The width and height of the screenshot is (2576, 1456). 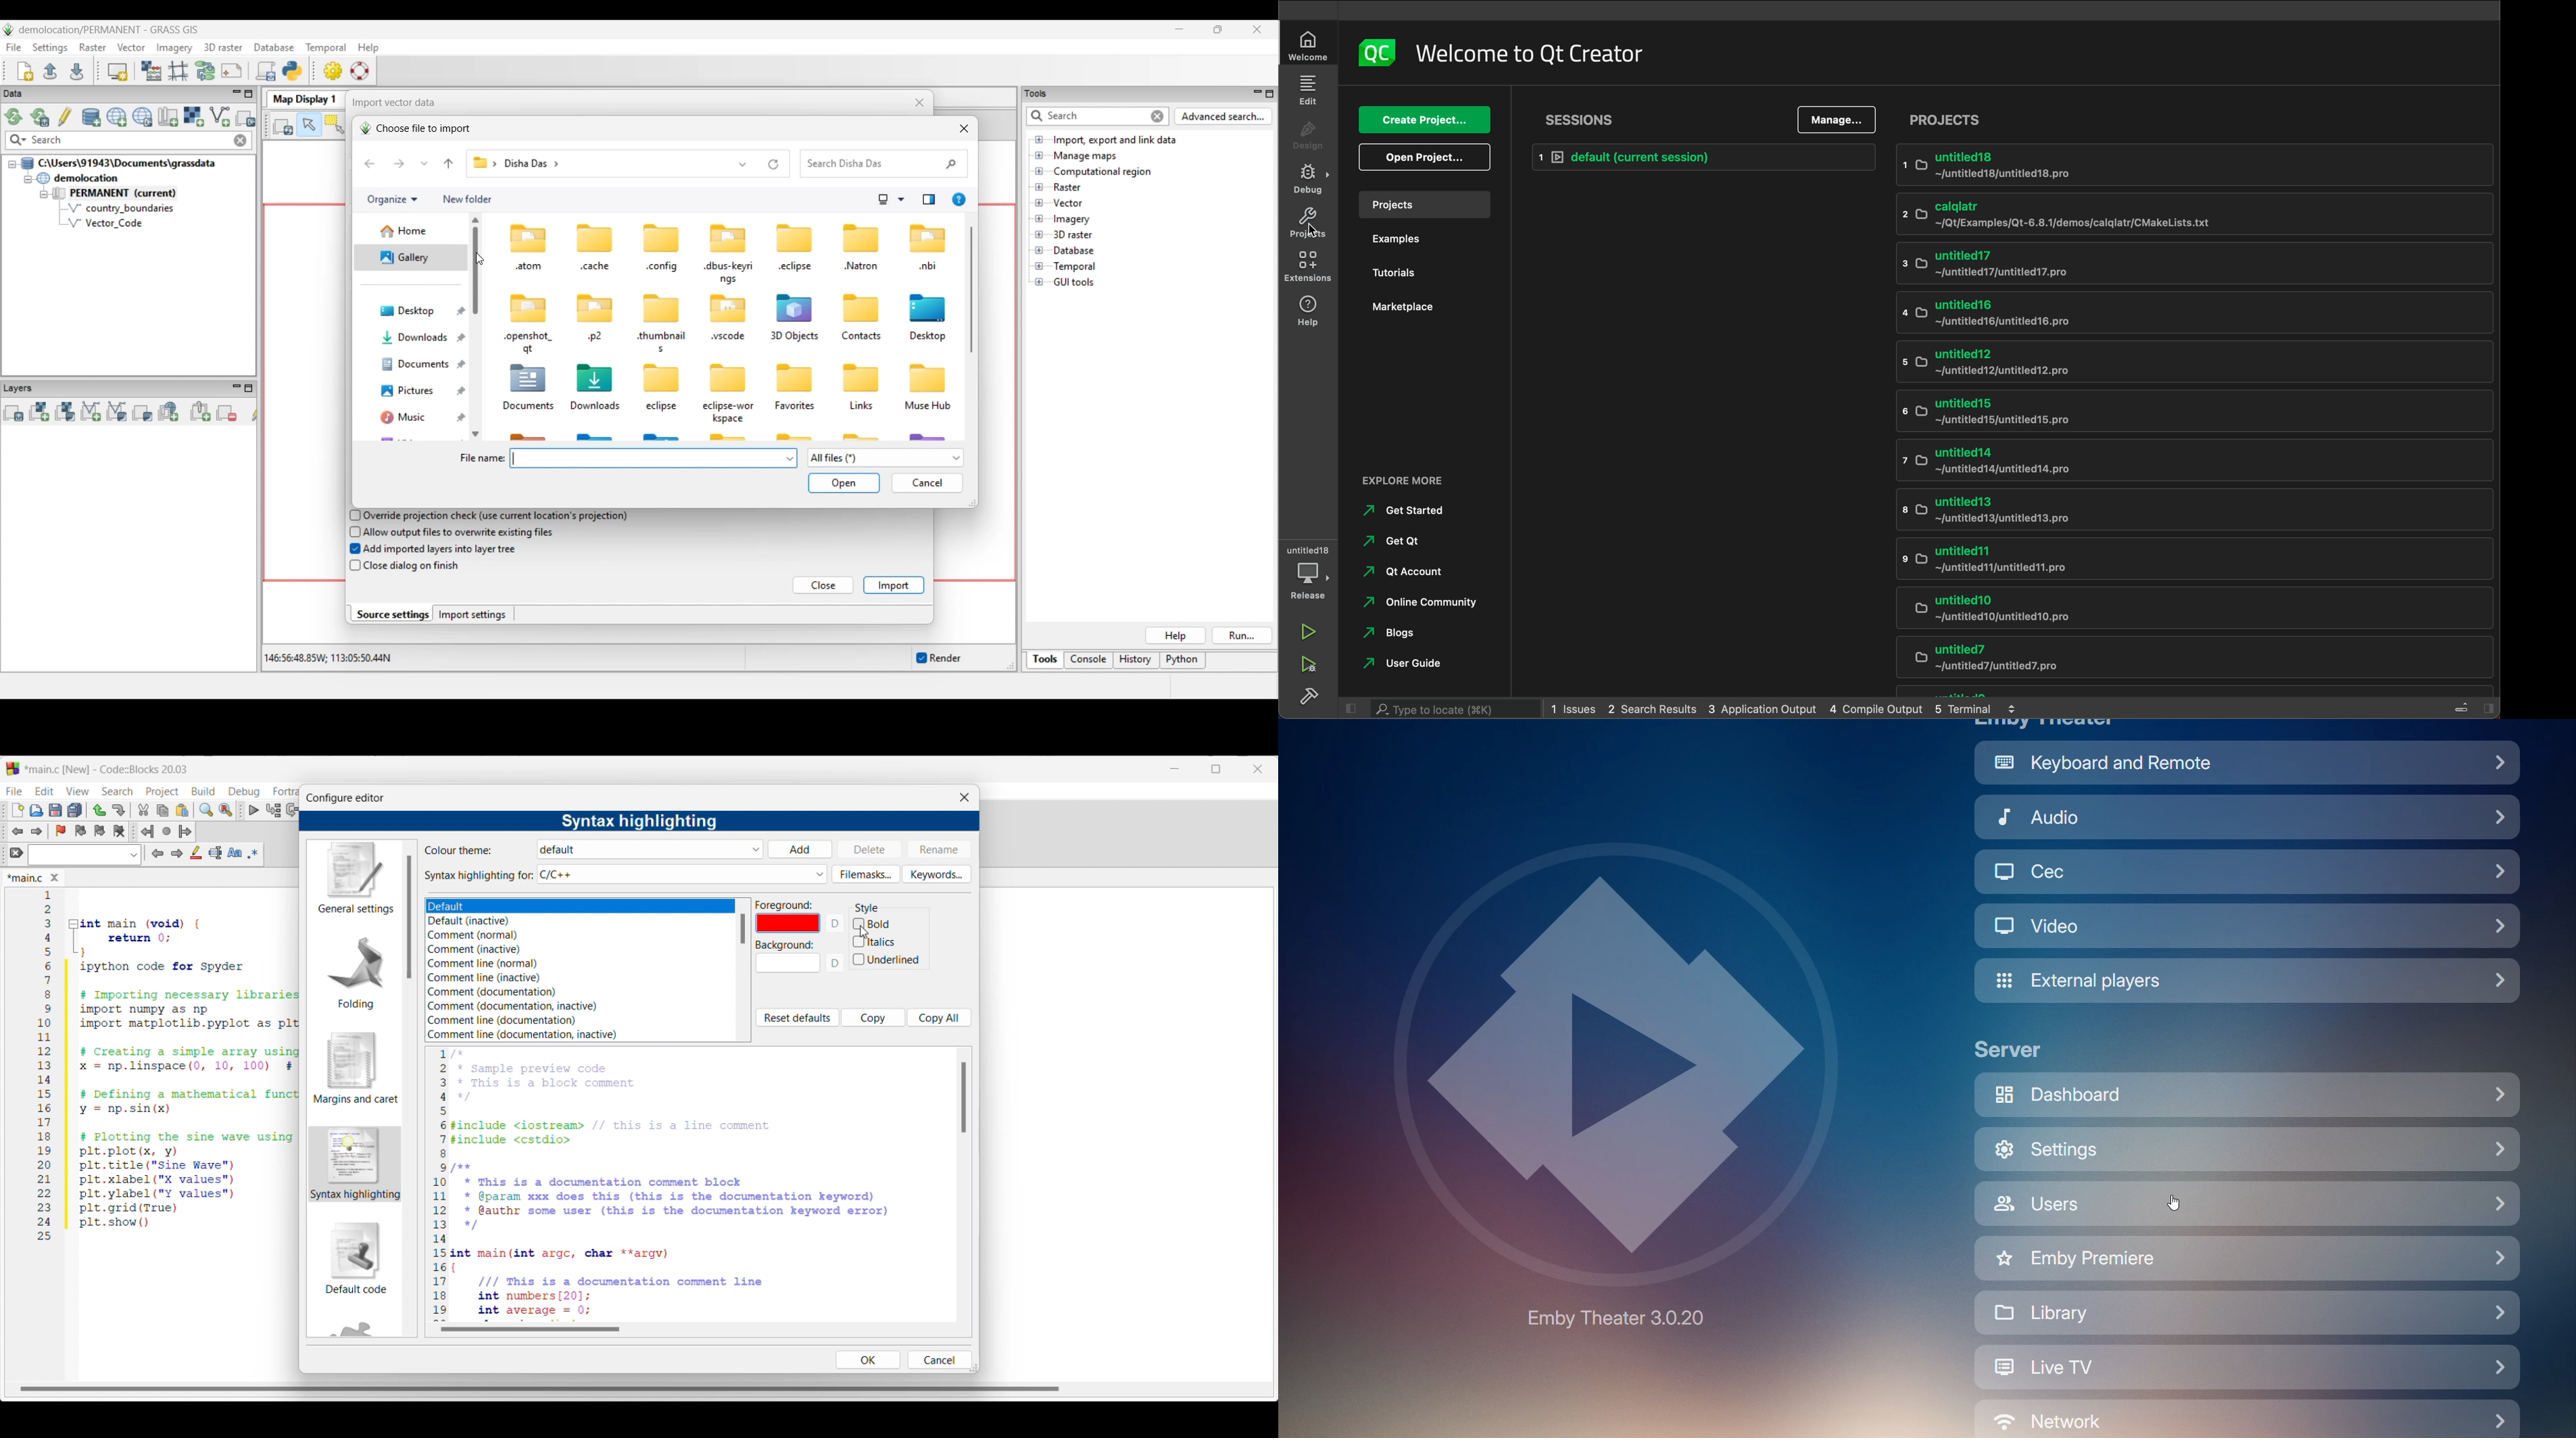 What do you see at coordinates (477, 921) in the screenshot?
I see `Default inactive` at bounding box center [477, 921].